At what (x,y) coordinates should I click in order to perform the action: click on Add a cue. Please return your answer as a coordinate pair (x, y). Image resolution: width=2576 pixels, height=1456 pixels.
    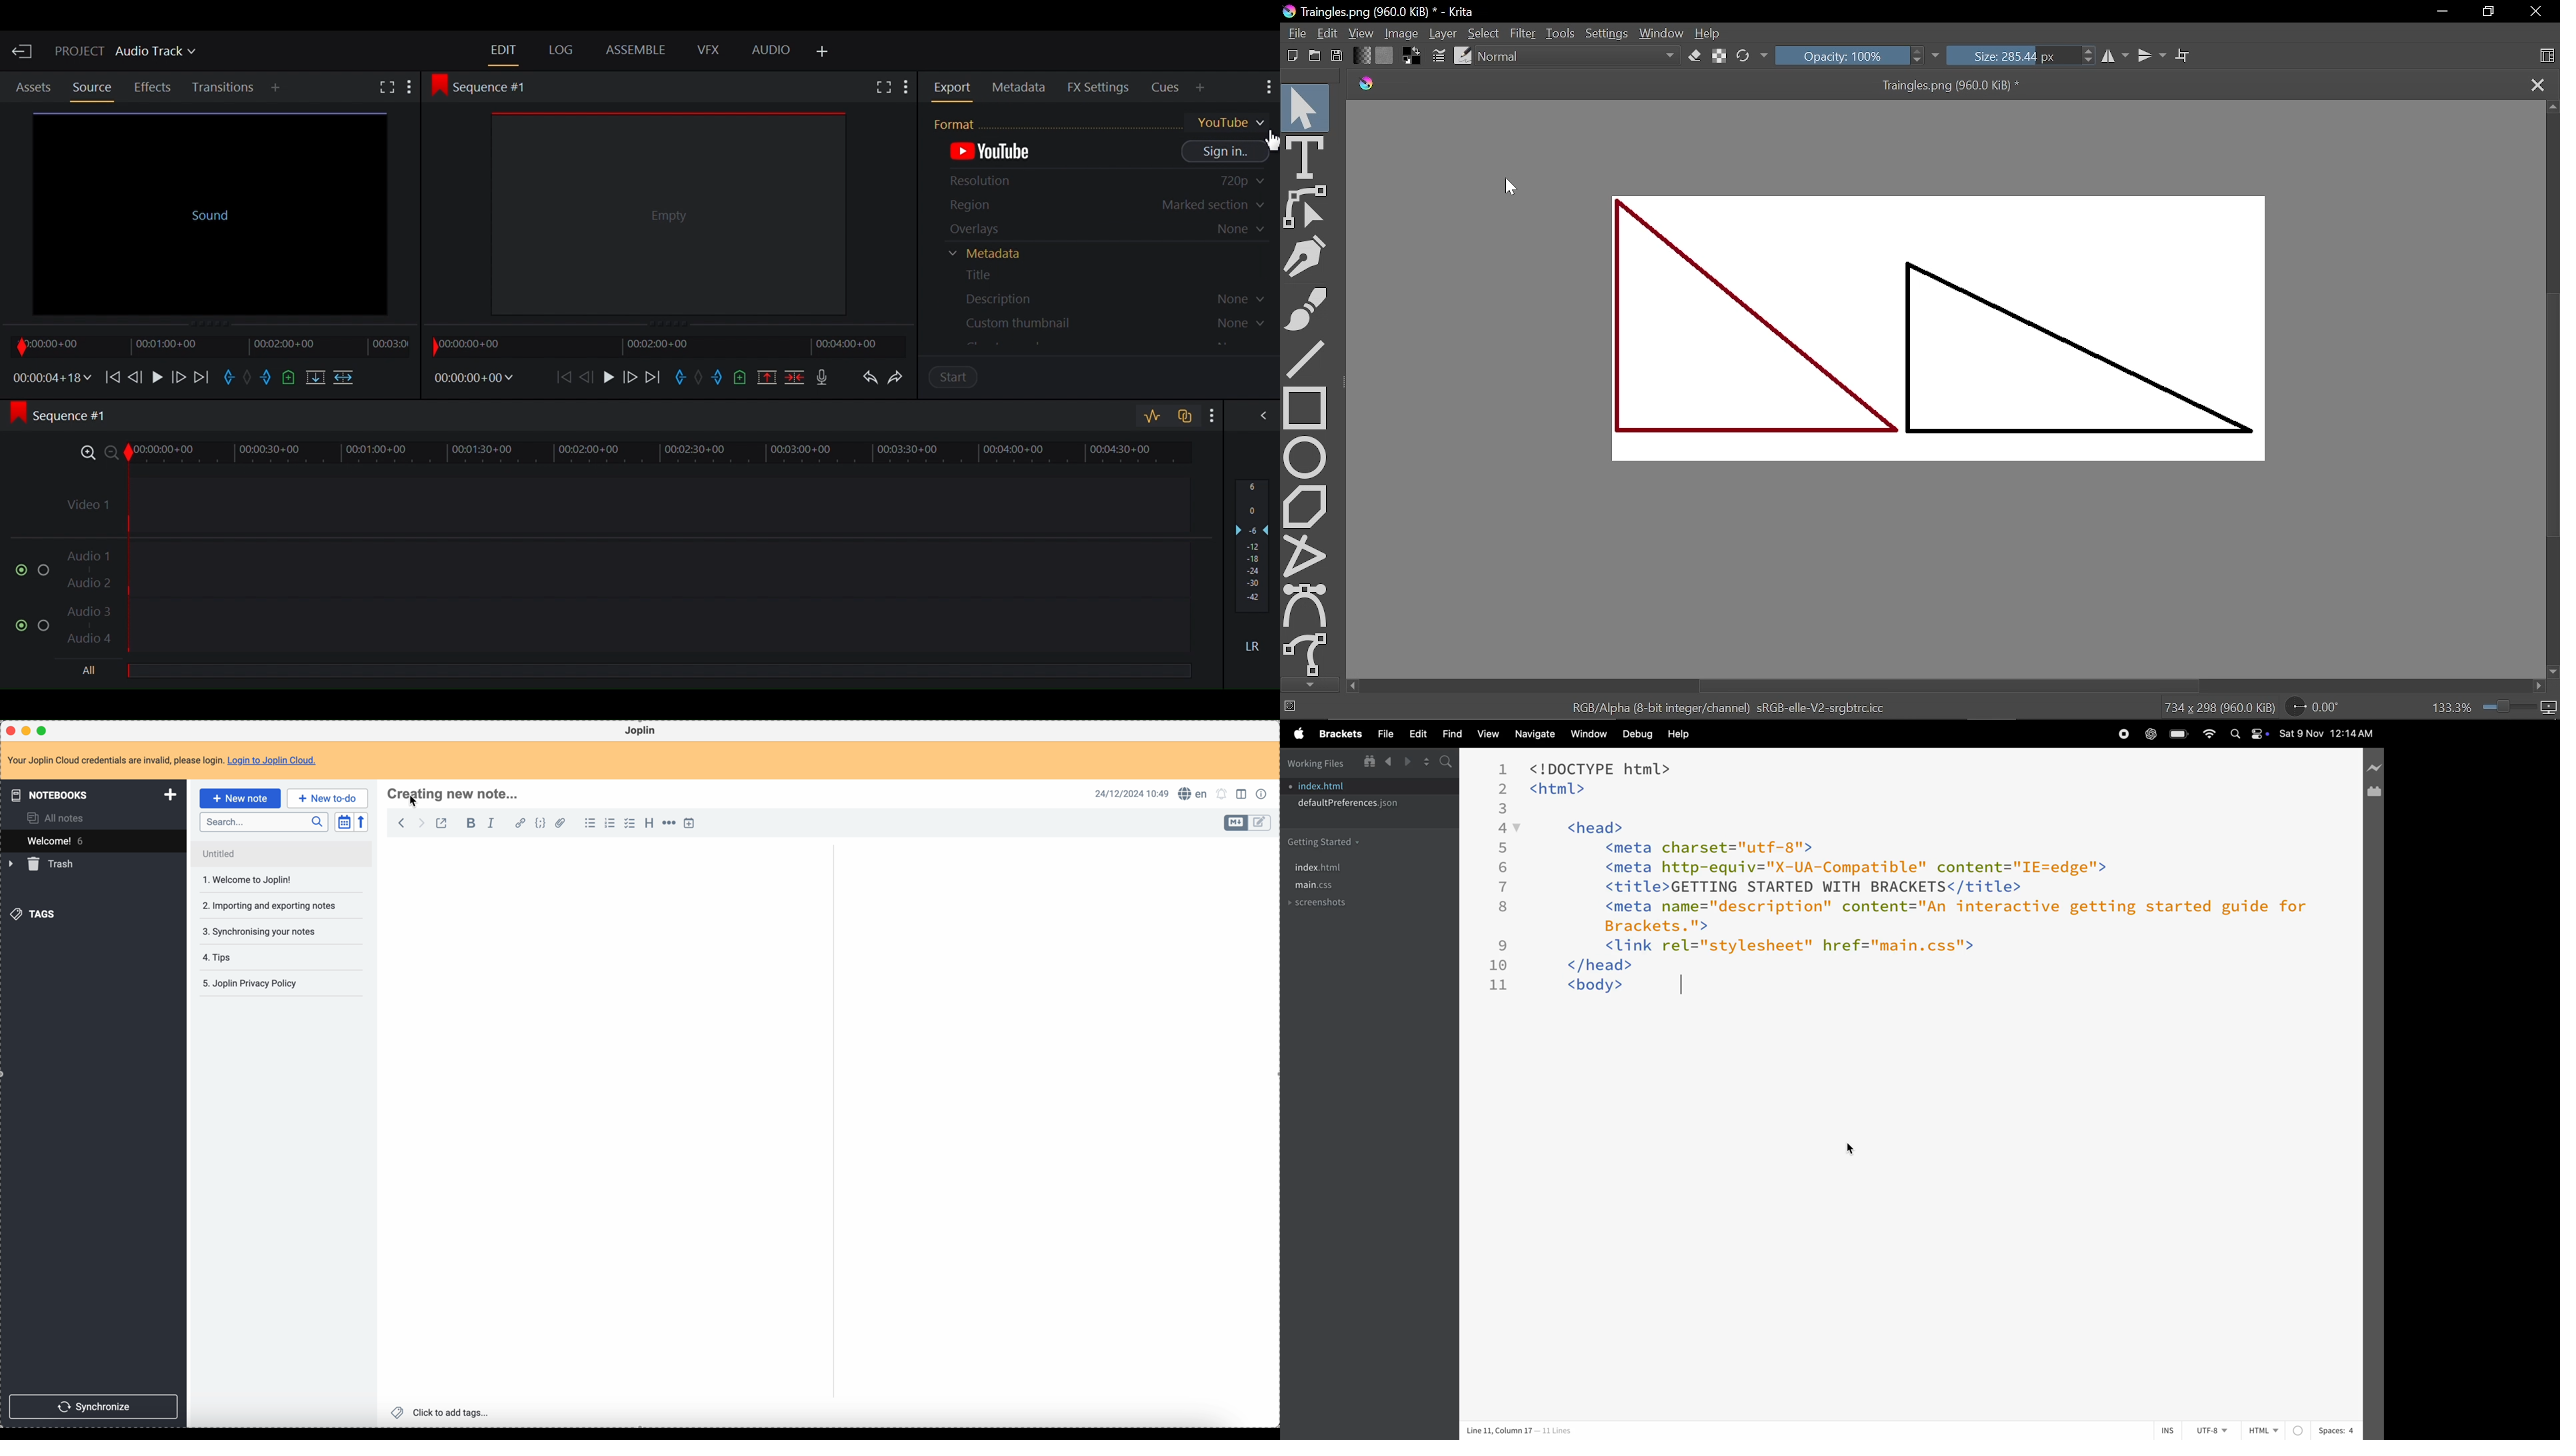
    Looking at the image, I should click on (743, 377).